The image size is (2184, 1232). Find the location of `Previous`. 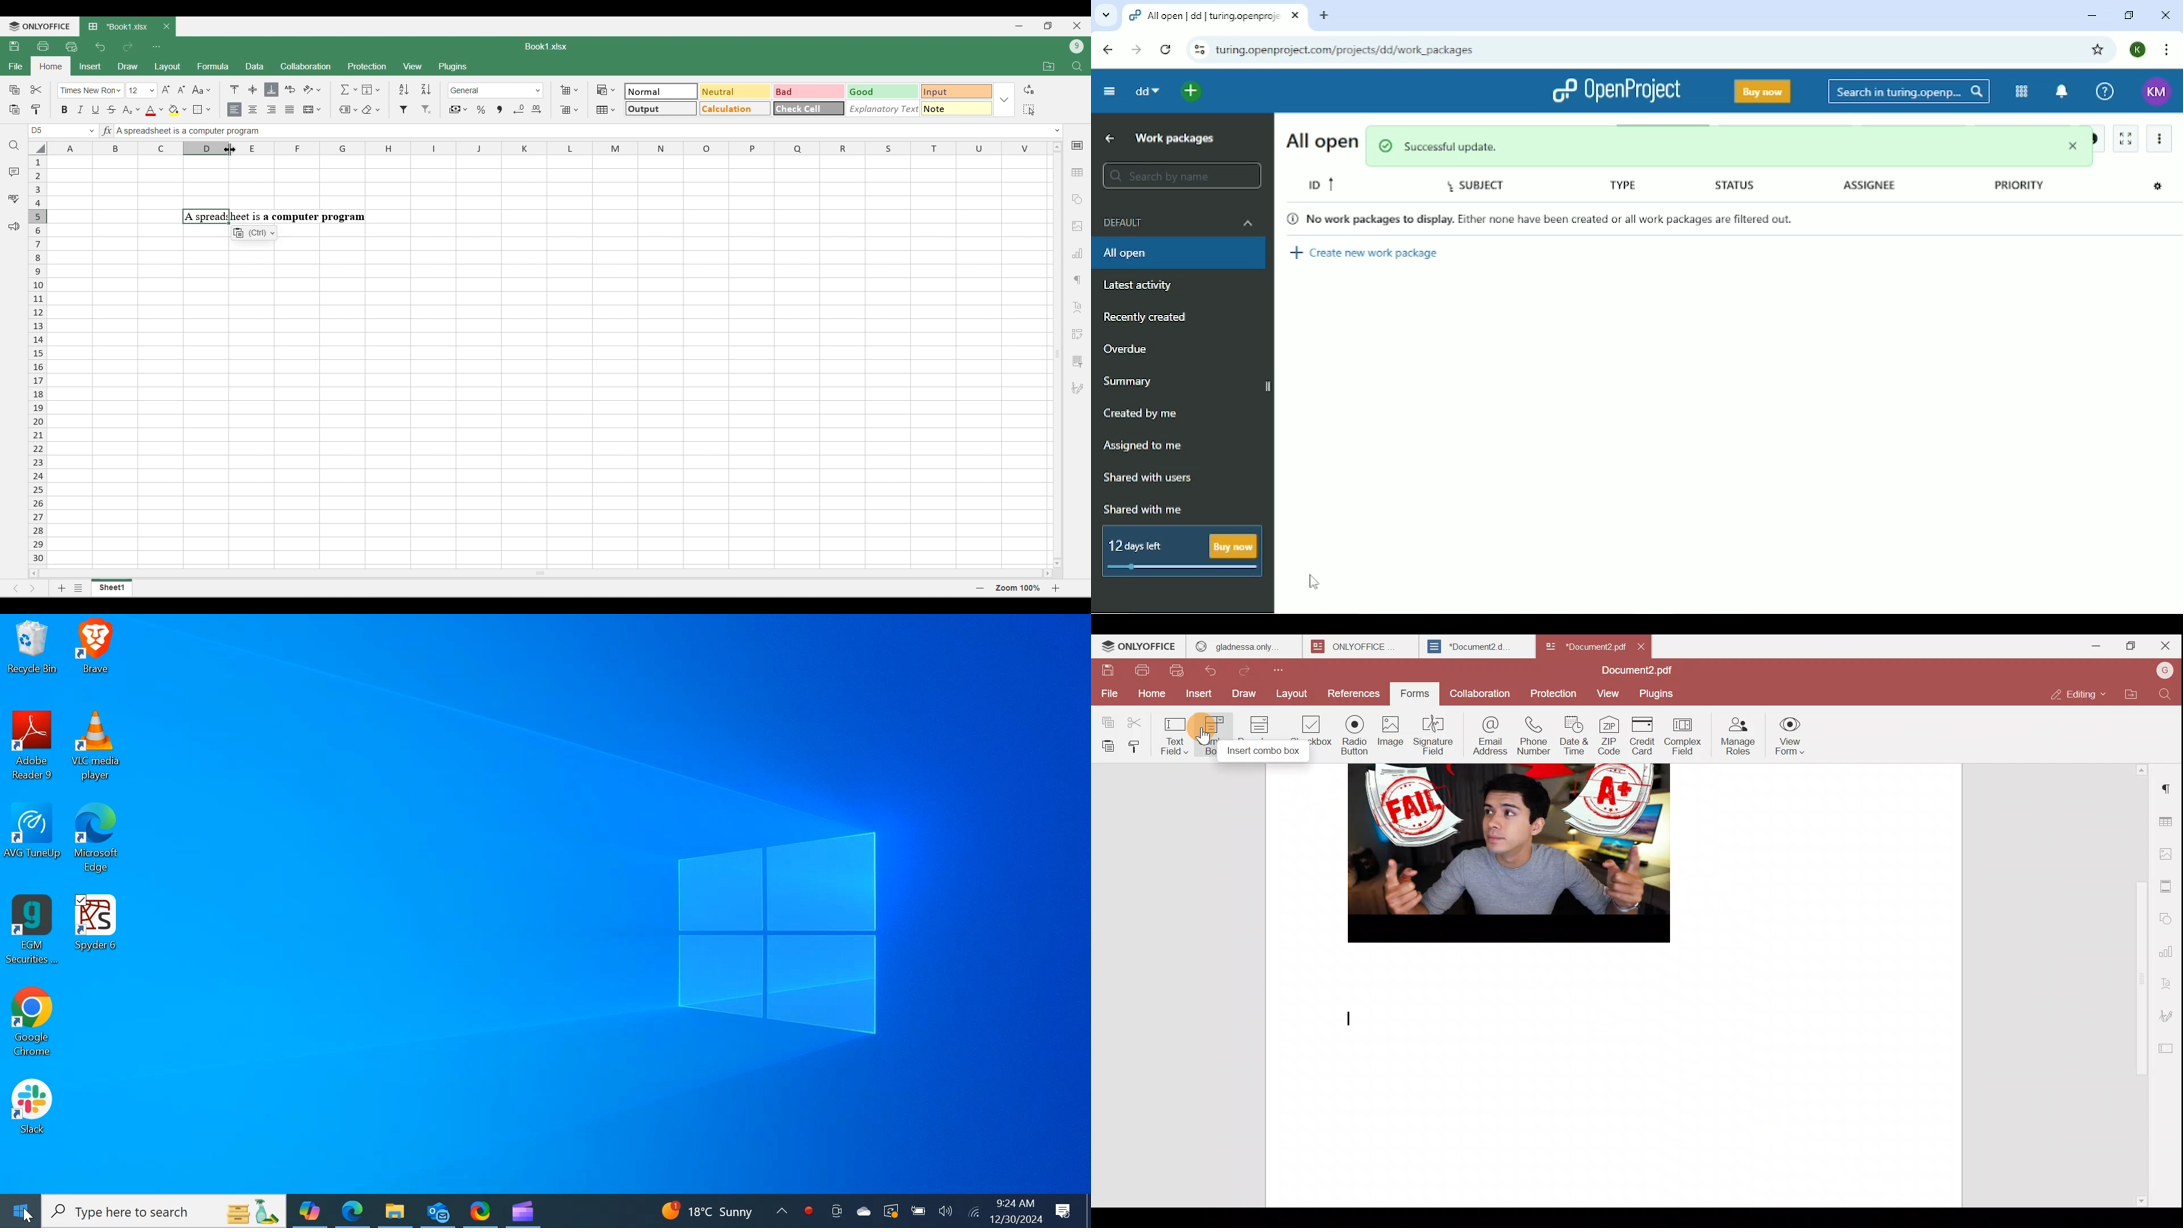

Previous is located at coordinates (15, 588).